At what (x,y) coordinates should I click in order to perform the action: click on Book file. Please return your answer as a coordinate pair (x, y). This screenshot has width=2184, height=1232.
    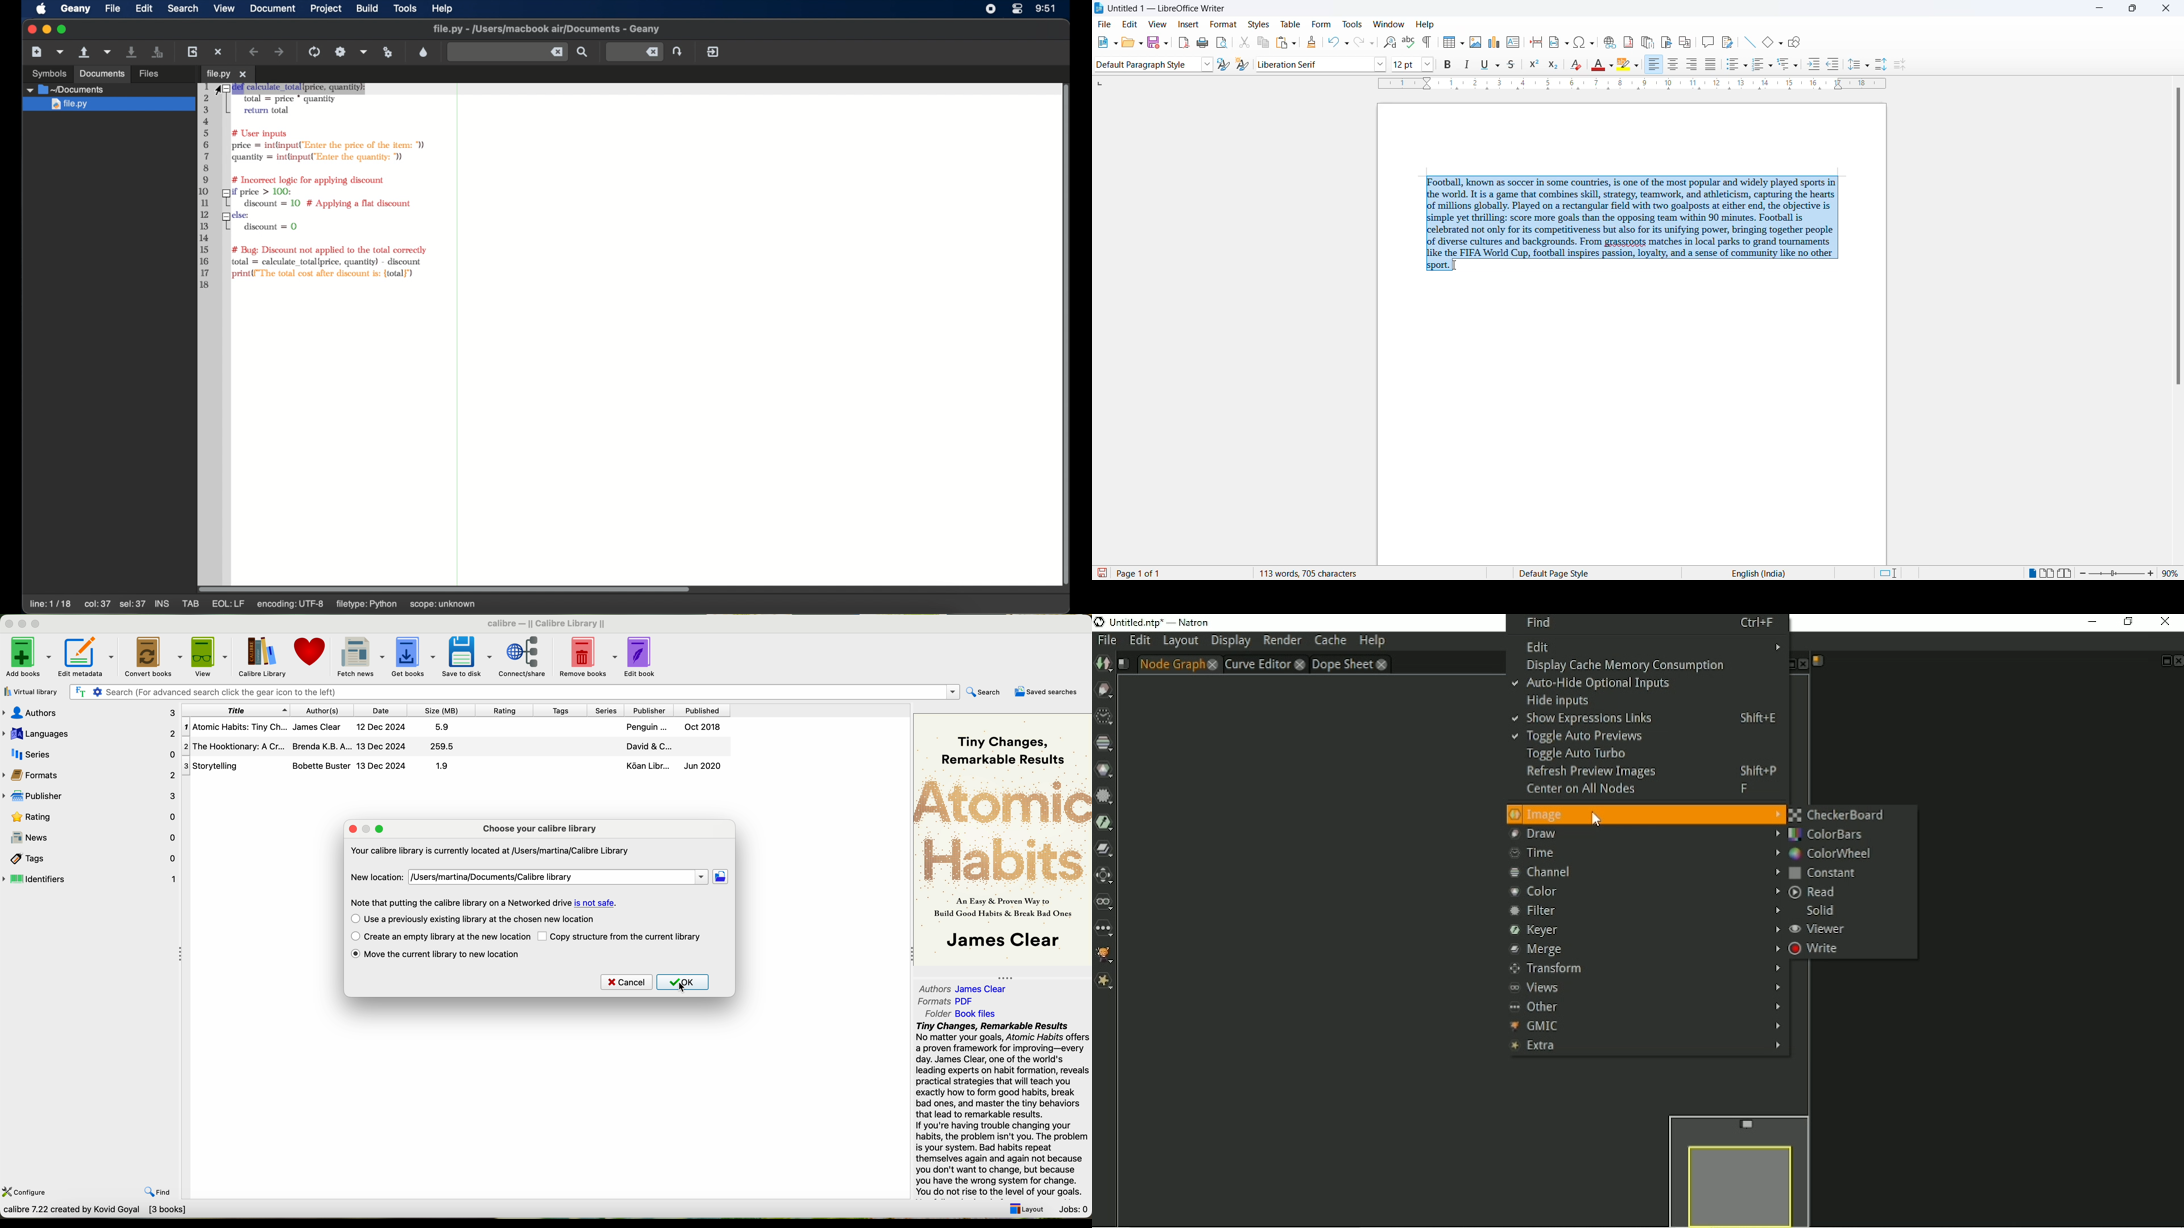
    Looking at the image, I should click on (975, 1014).